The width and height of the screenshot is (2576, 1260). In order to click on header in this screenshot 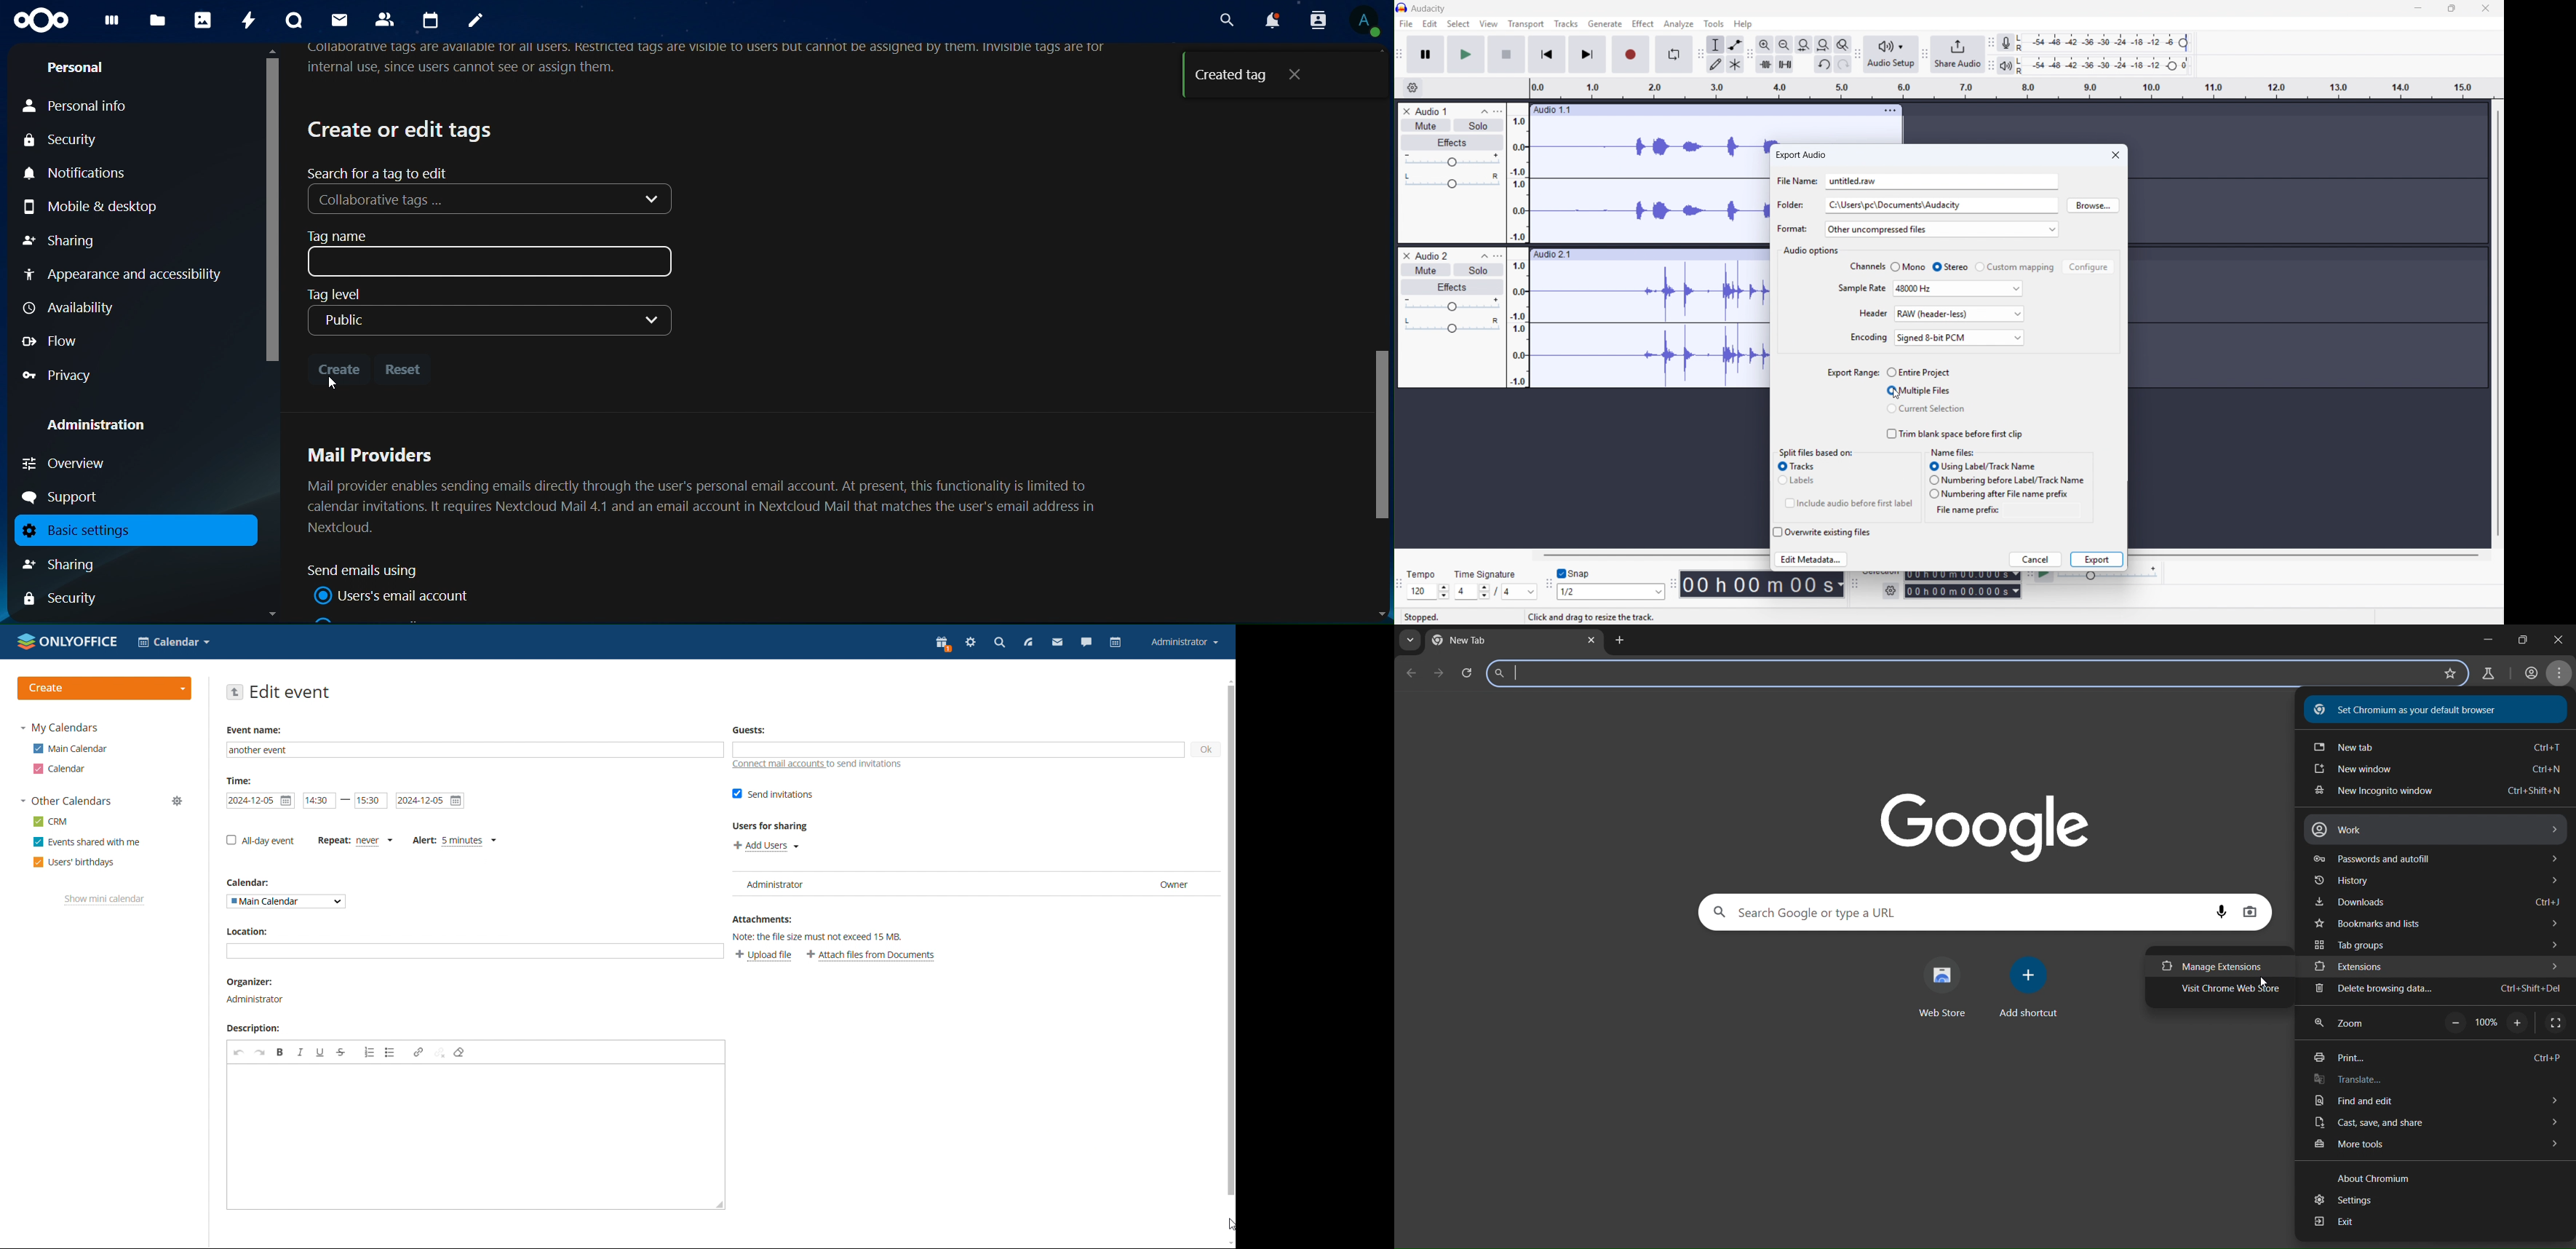, I will do `click(1873, 313)`.